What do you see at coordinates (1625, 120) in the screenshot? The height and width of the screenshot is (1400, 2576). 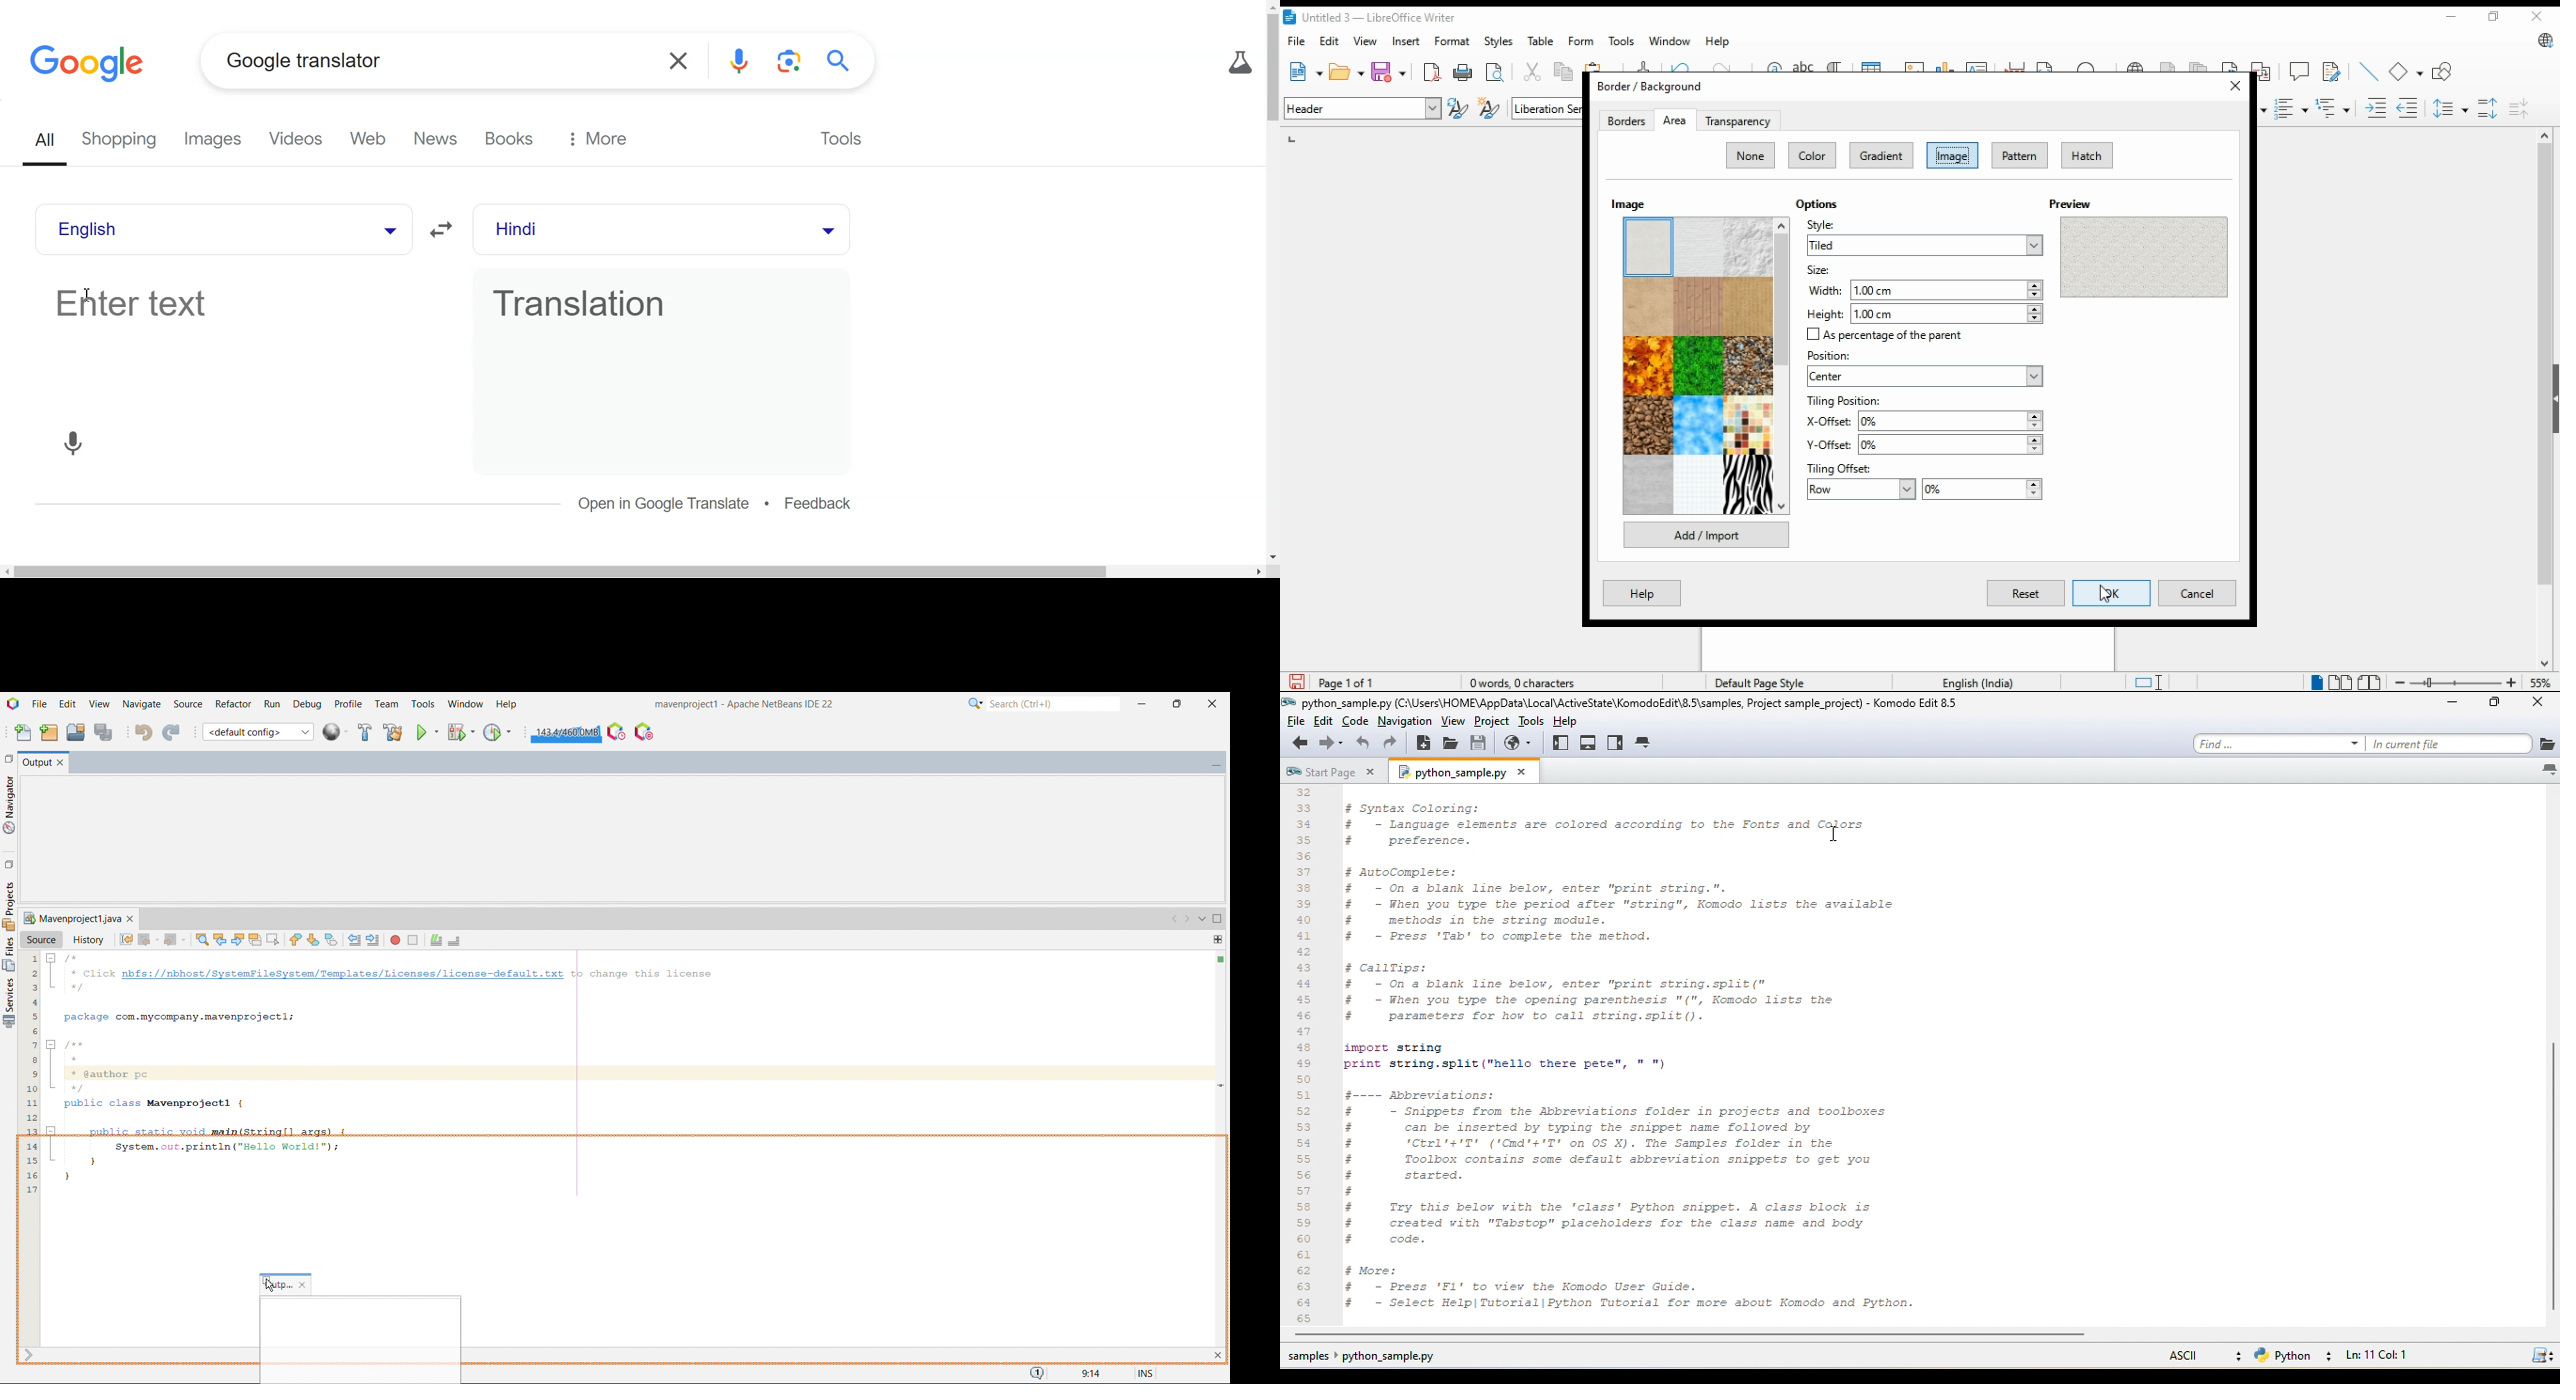 I see `borders` at bounding box center [1625, 120].